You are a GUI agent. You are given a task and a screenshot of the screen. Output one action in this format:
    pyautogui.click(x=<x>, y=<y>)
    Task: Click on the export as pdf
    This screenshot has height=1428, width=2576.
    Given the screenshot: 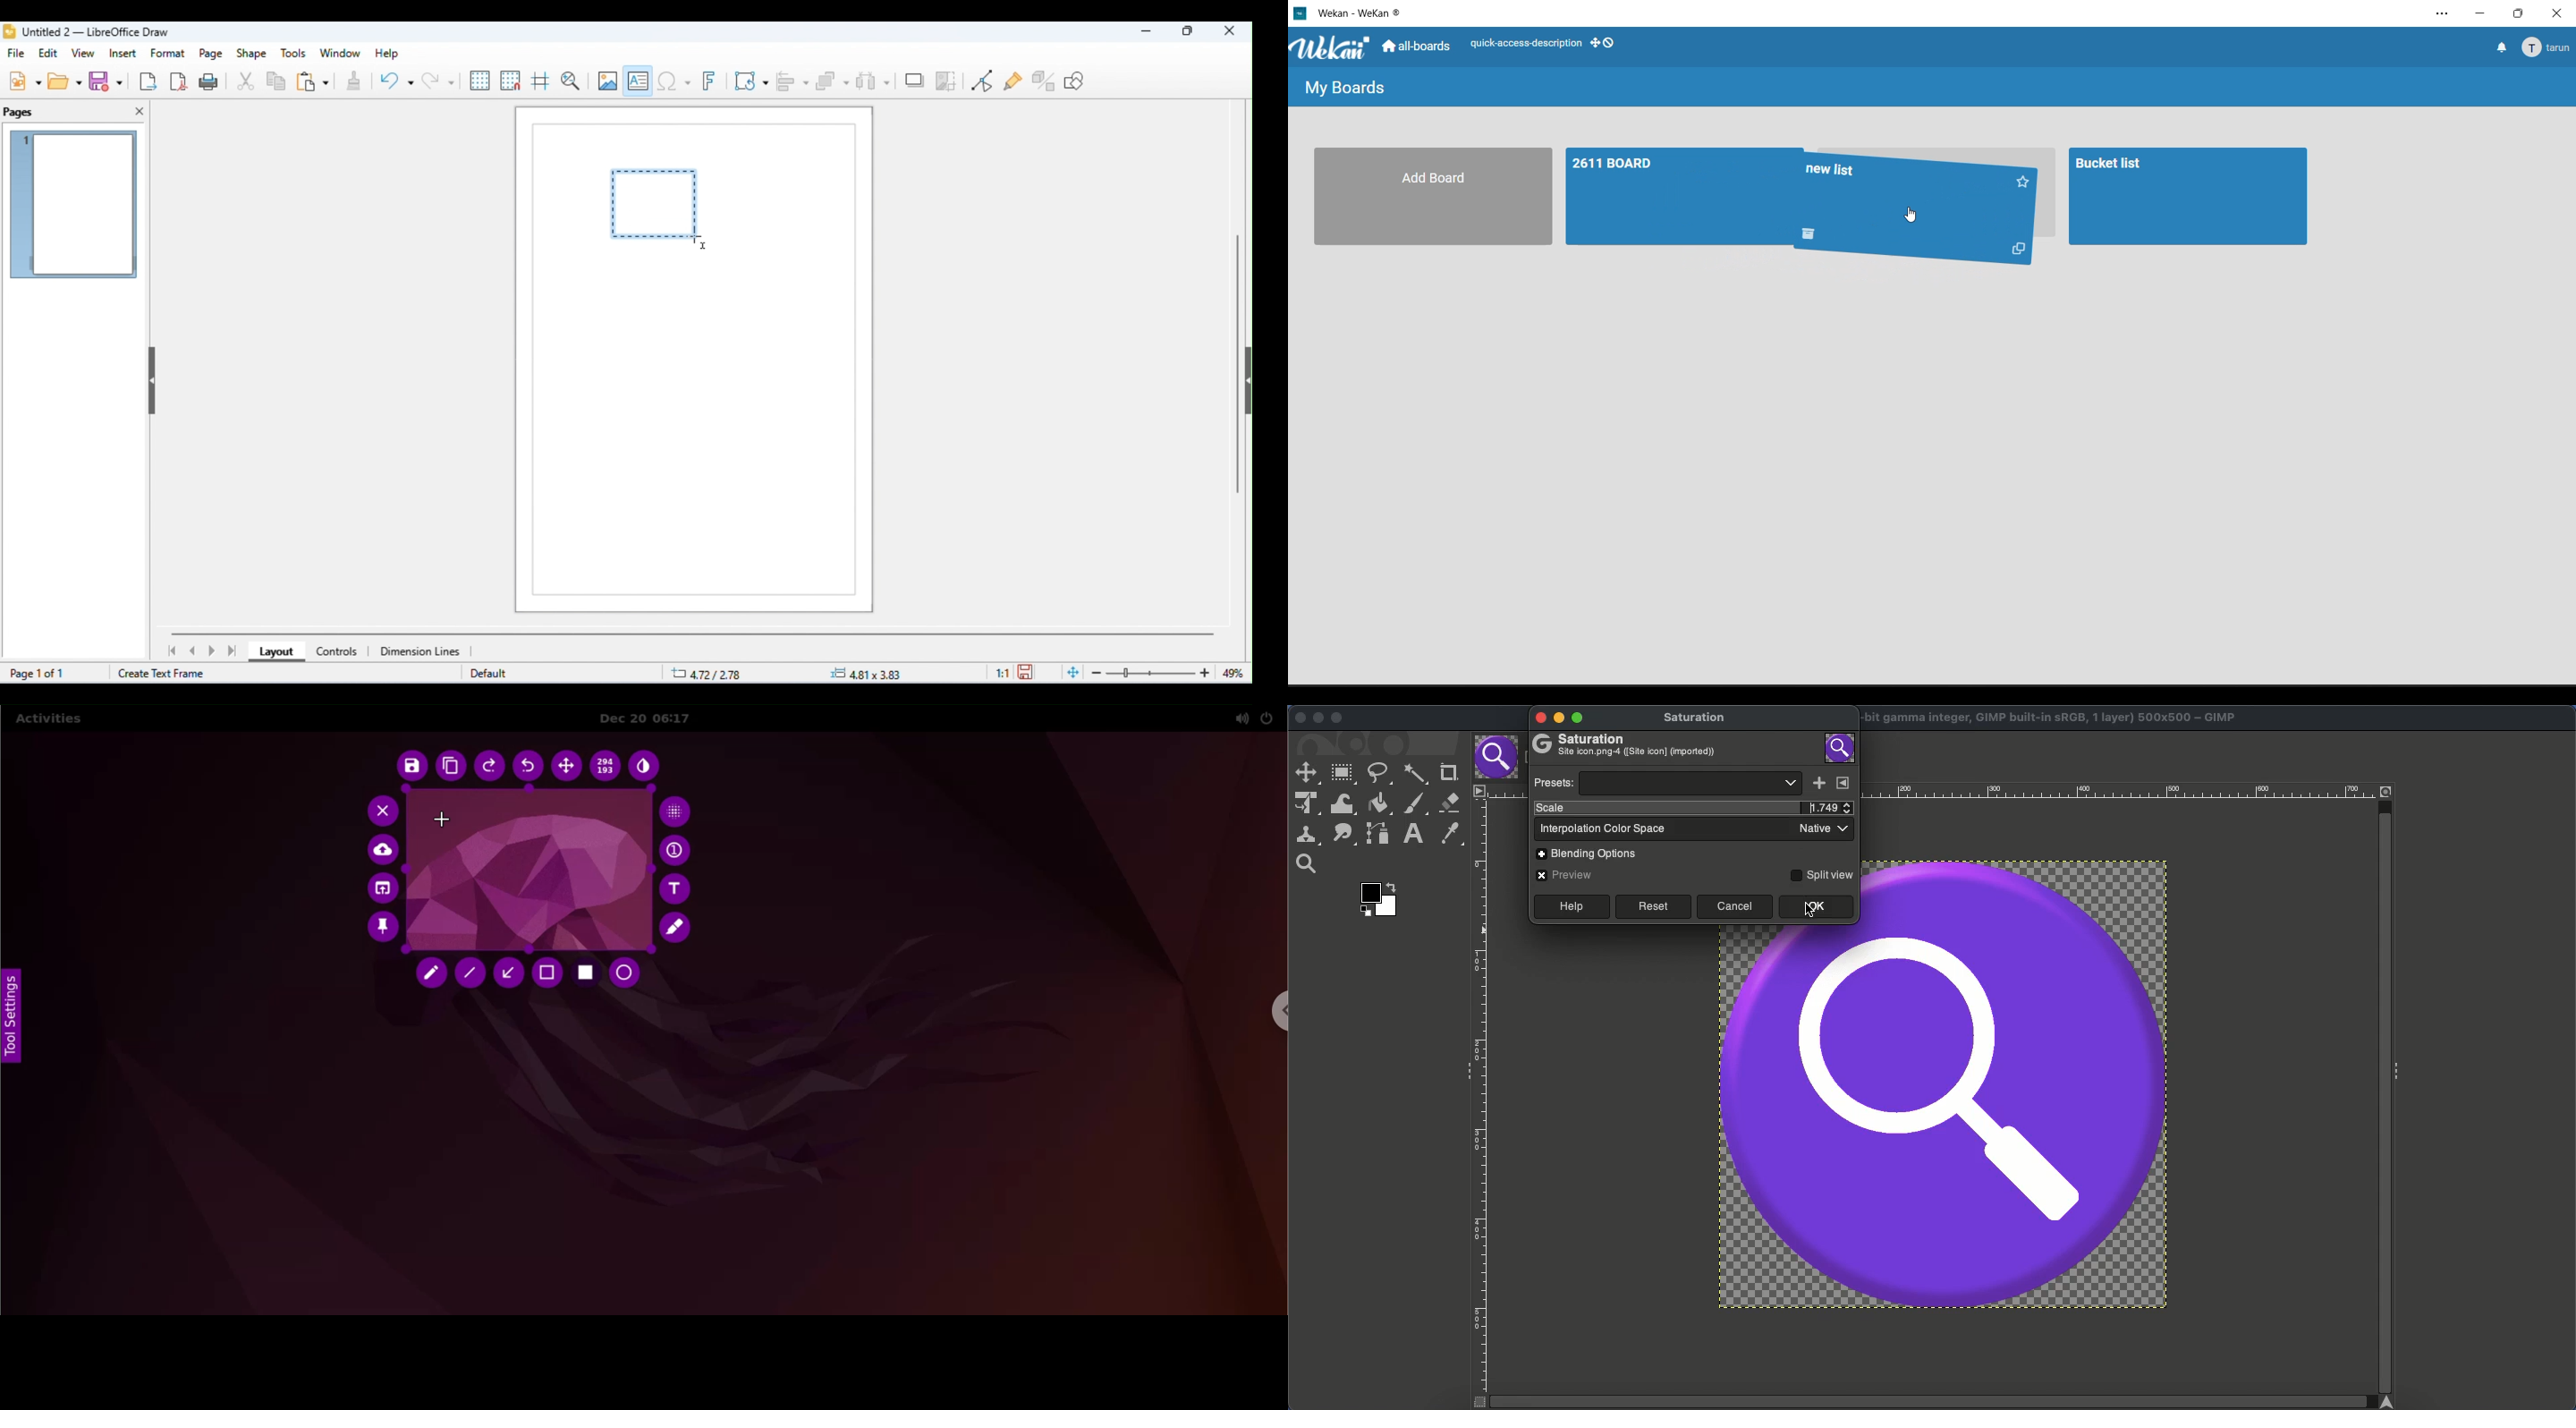 What is the action you would take?
    pyautogui.click(x=179, y=80)
    